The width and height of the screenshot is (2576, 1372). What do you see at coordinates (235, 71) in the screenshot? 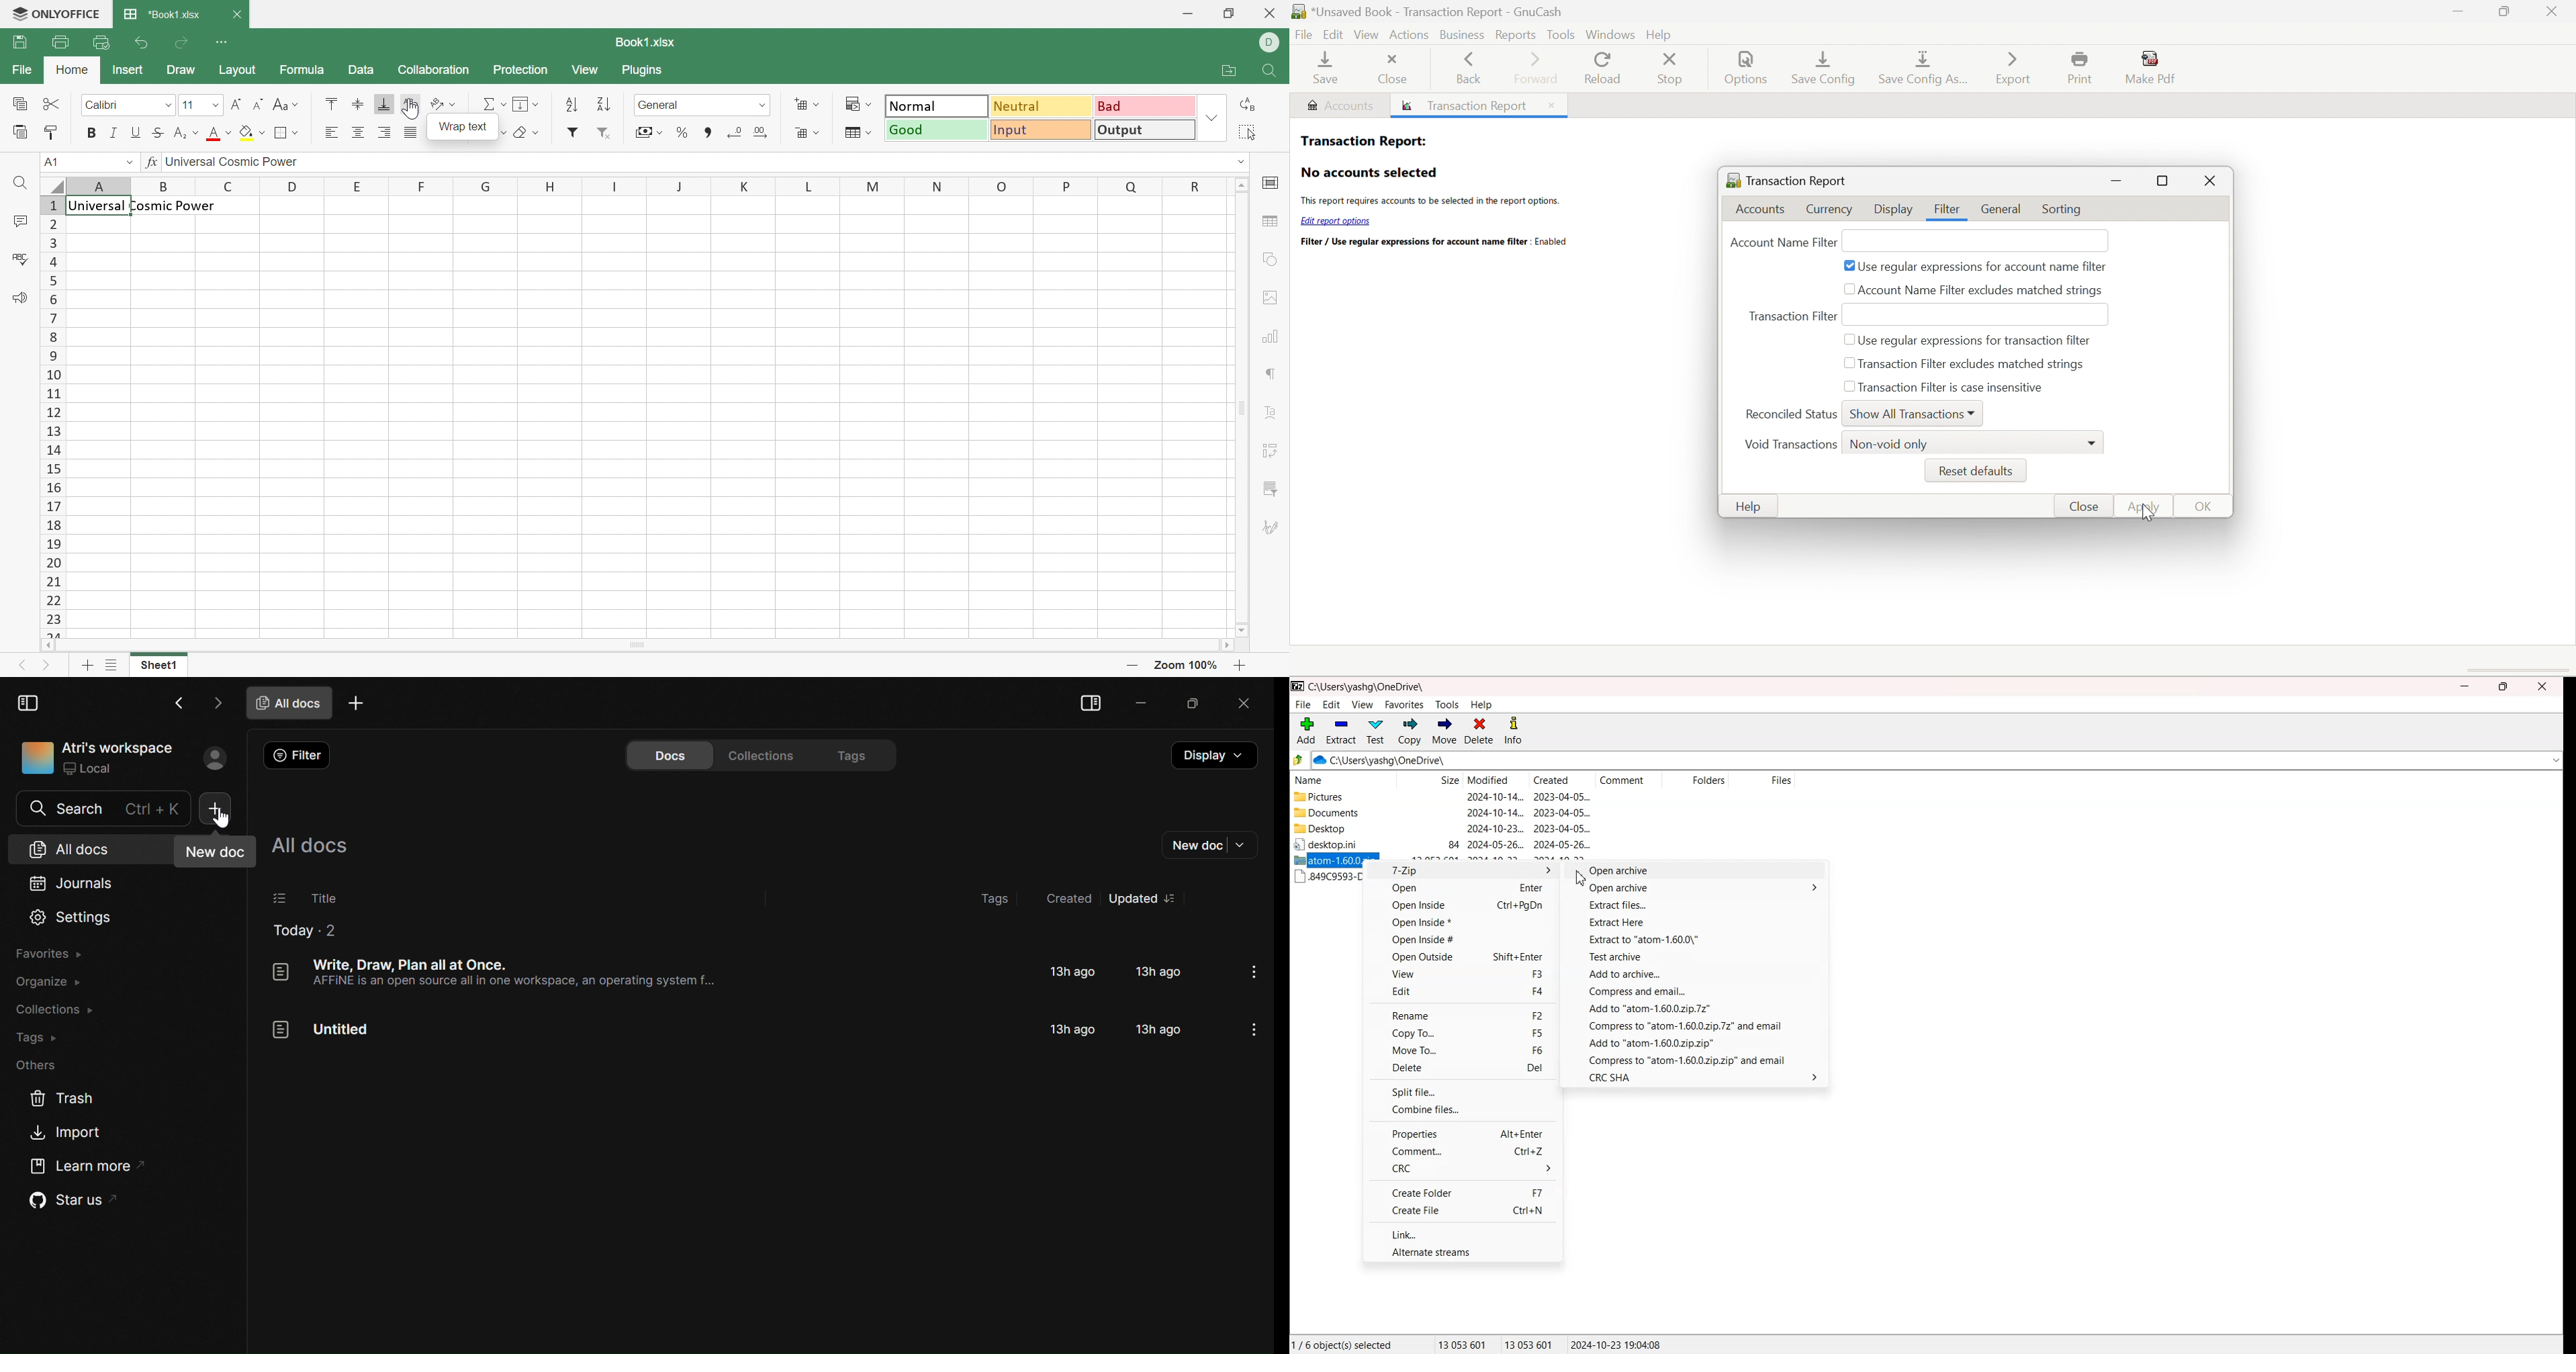
I see `Layout` at bounding box center [235, 71].